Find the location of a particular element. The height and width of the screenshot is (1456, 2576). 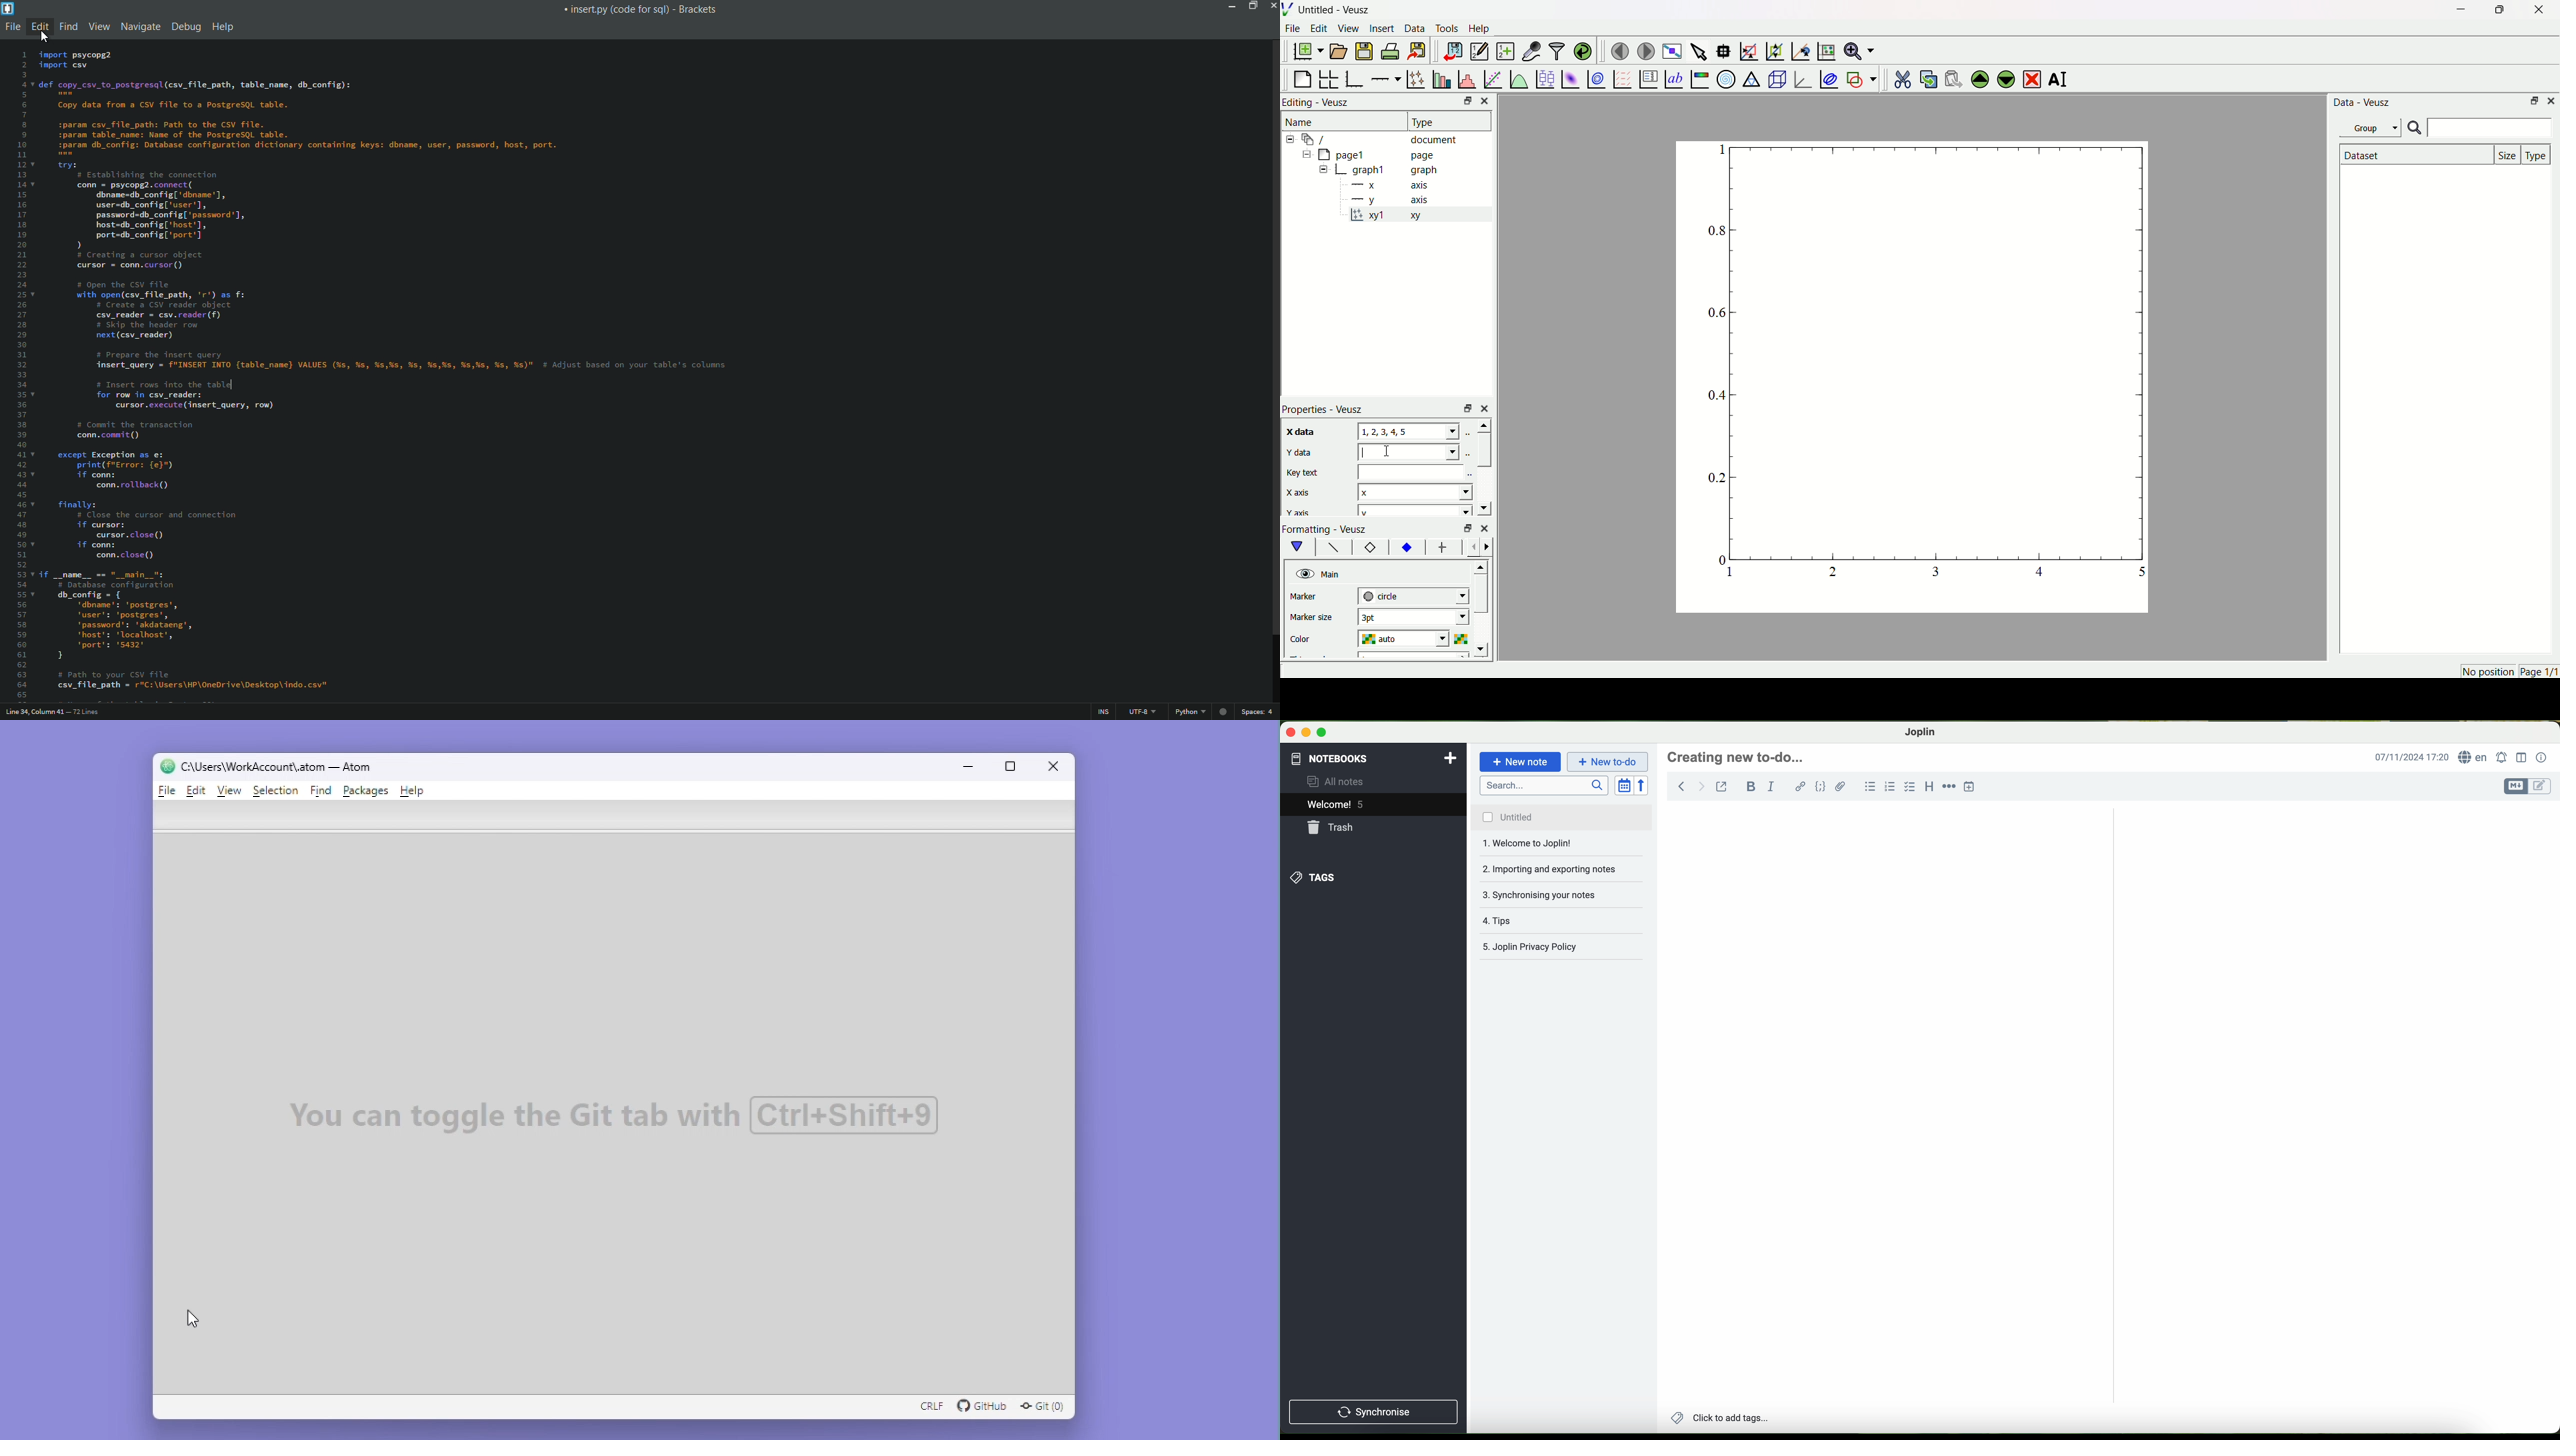

Joplin privacy policy is located at coordinates (1562, 921).